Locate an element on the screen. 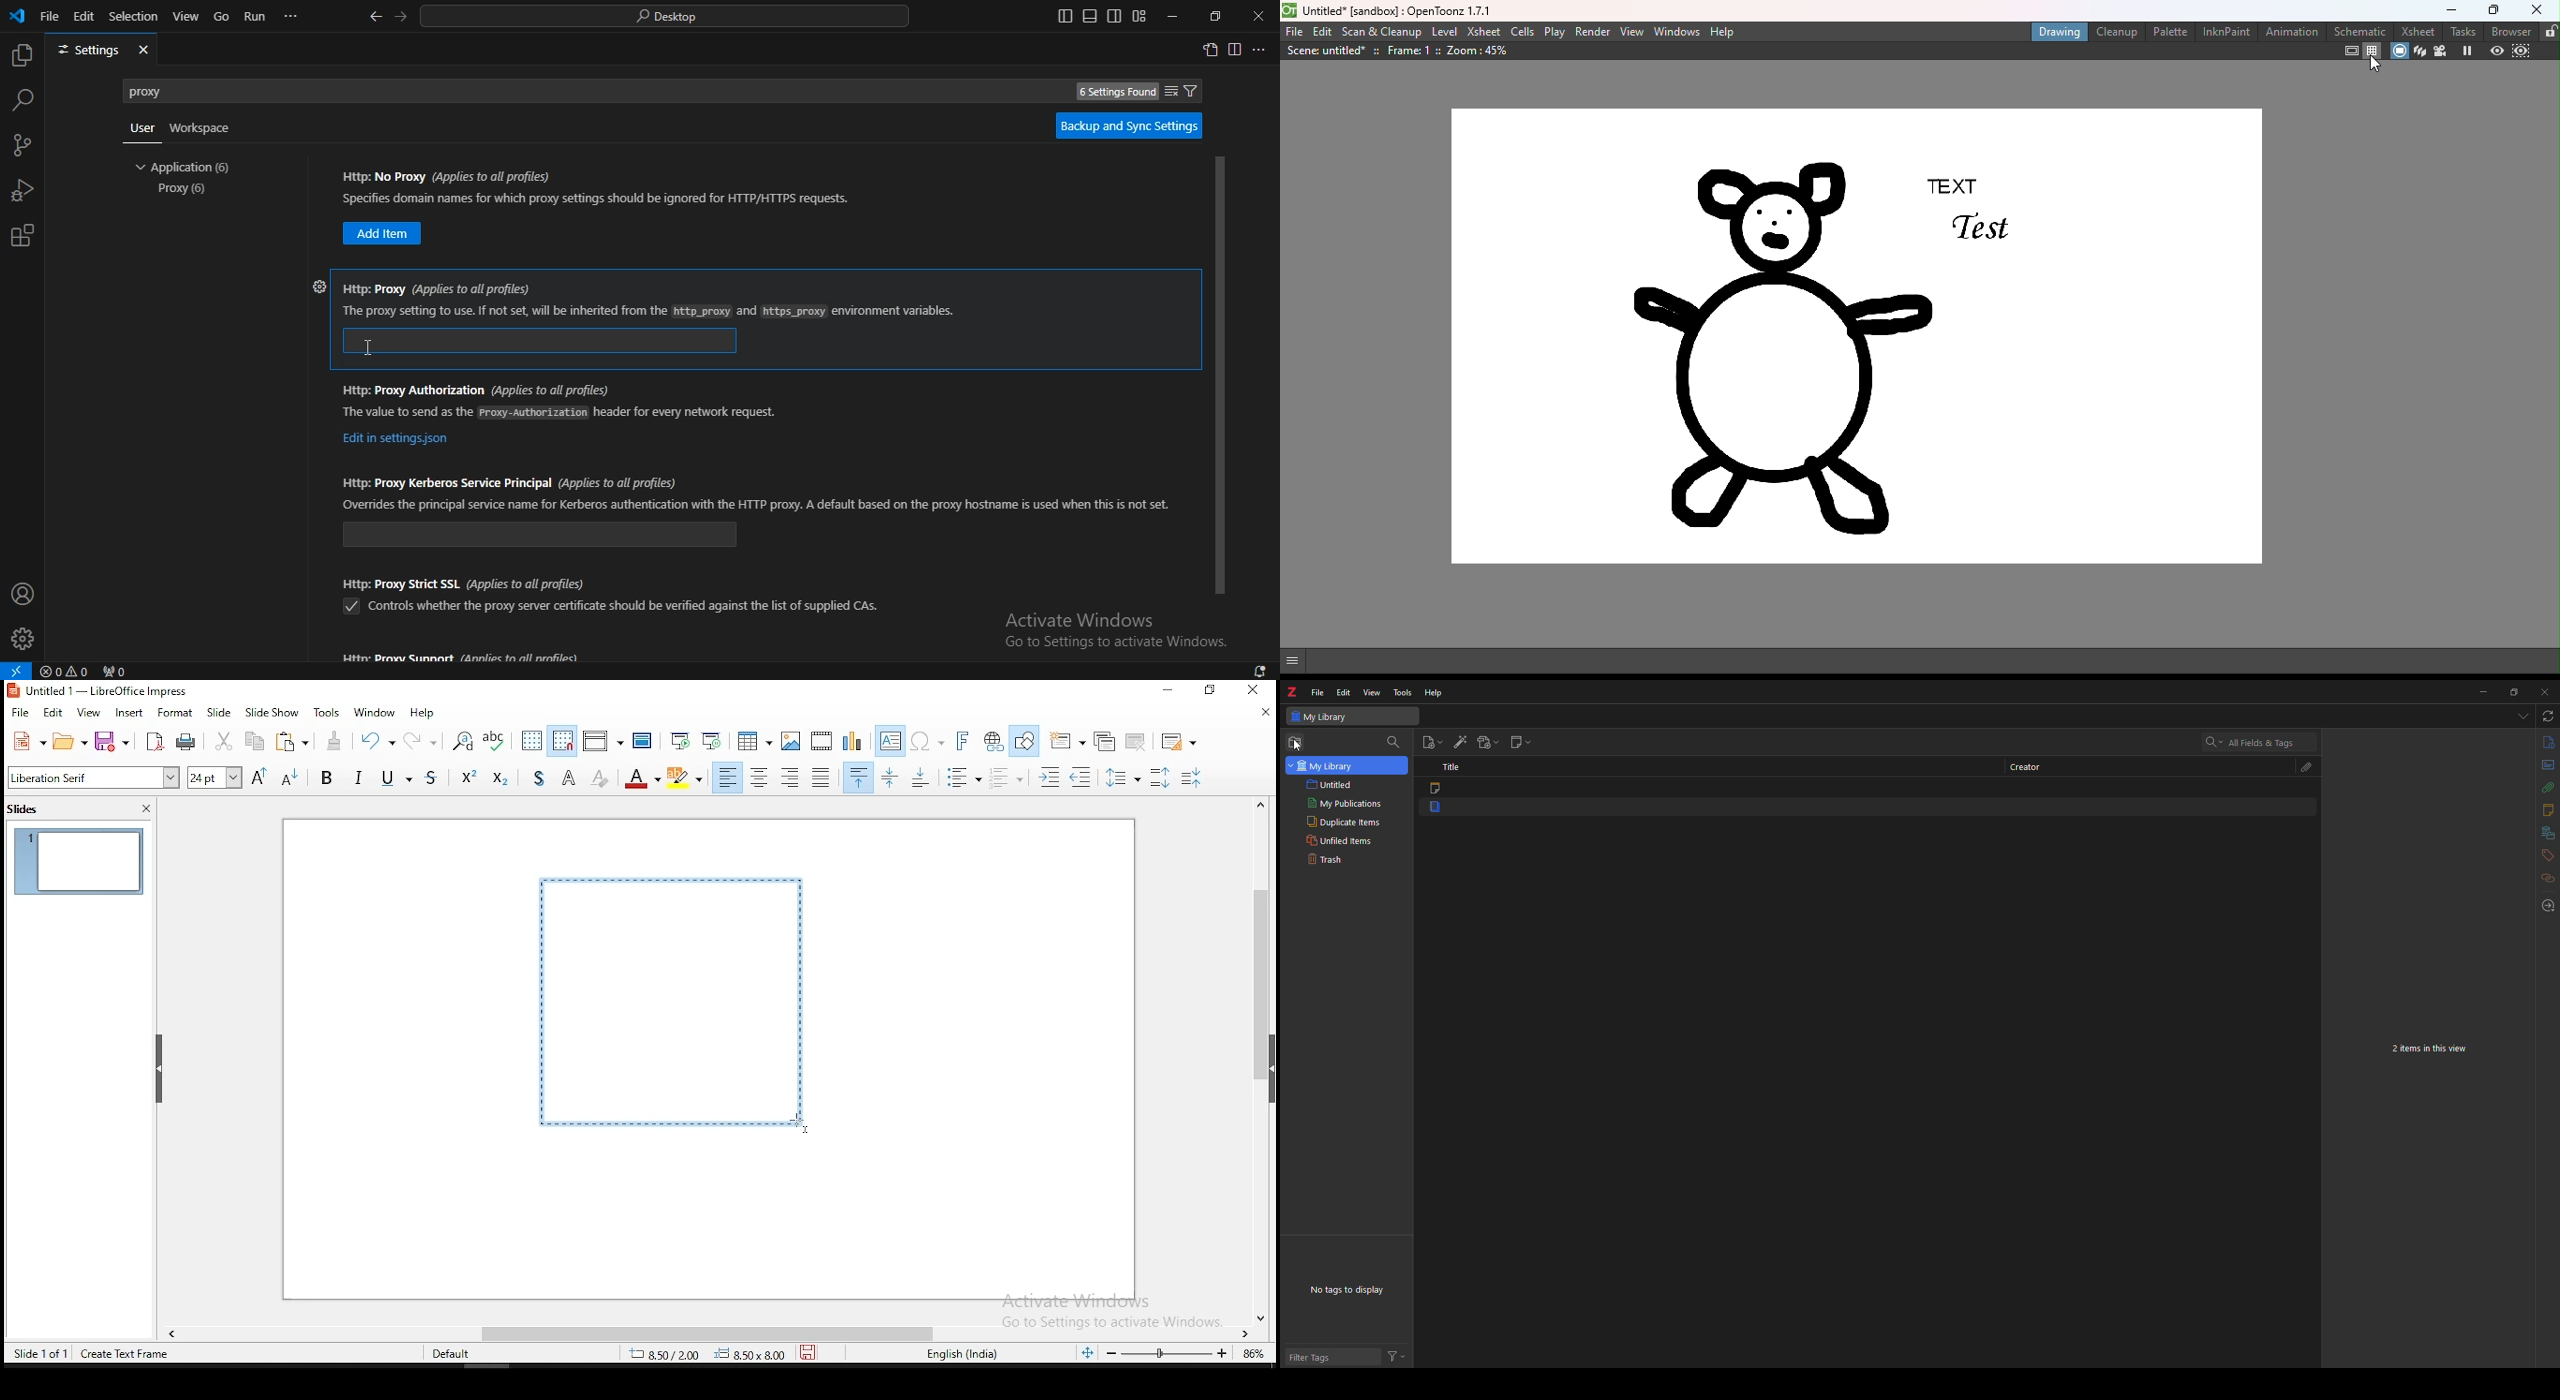 This screenshot has height=1400, width=2576. icon and filename is located at coordinates (104, 692).